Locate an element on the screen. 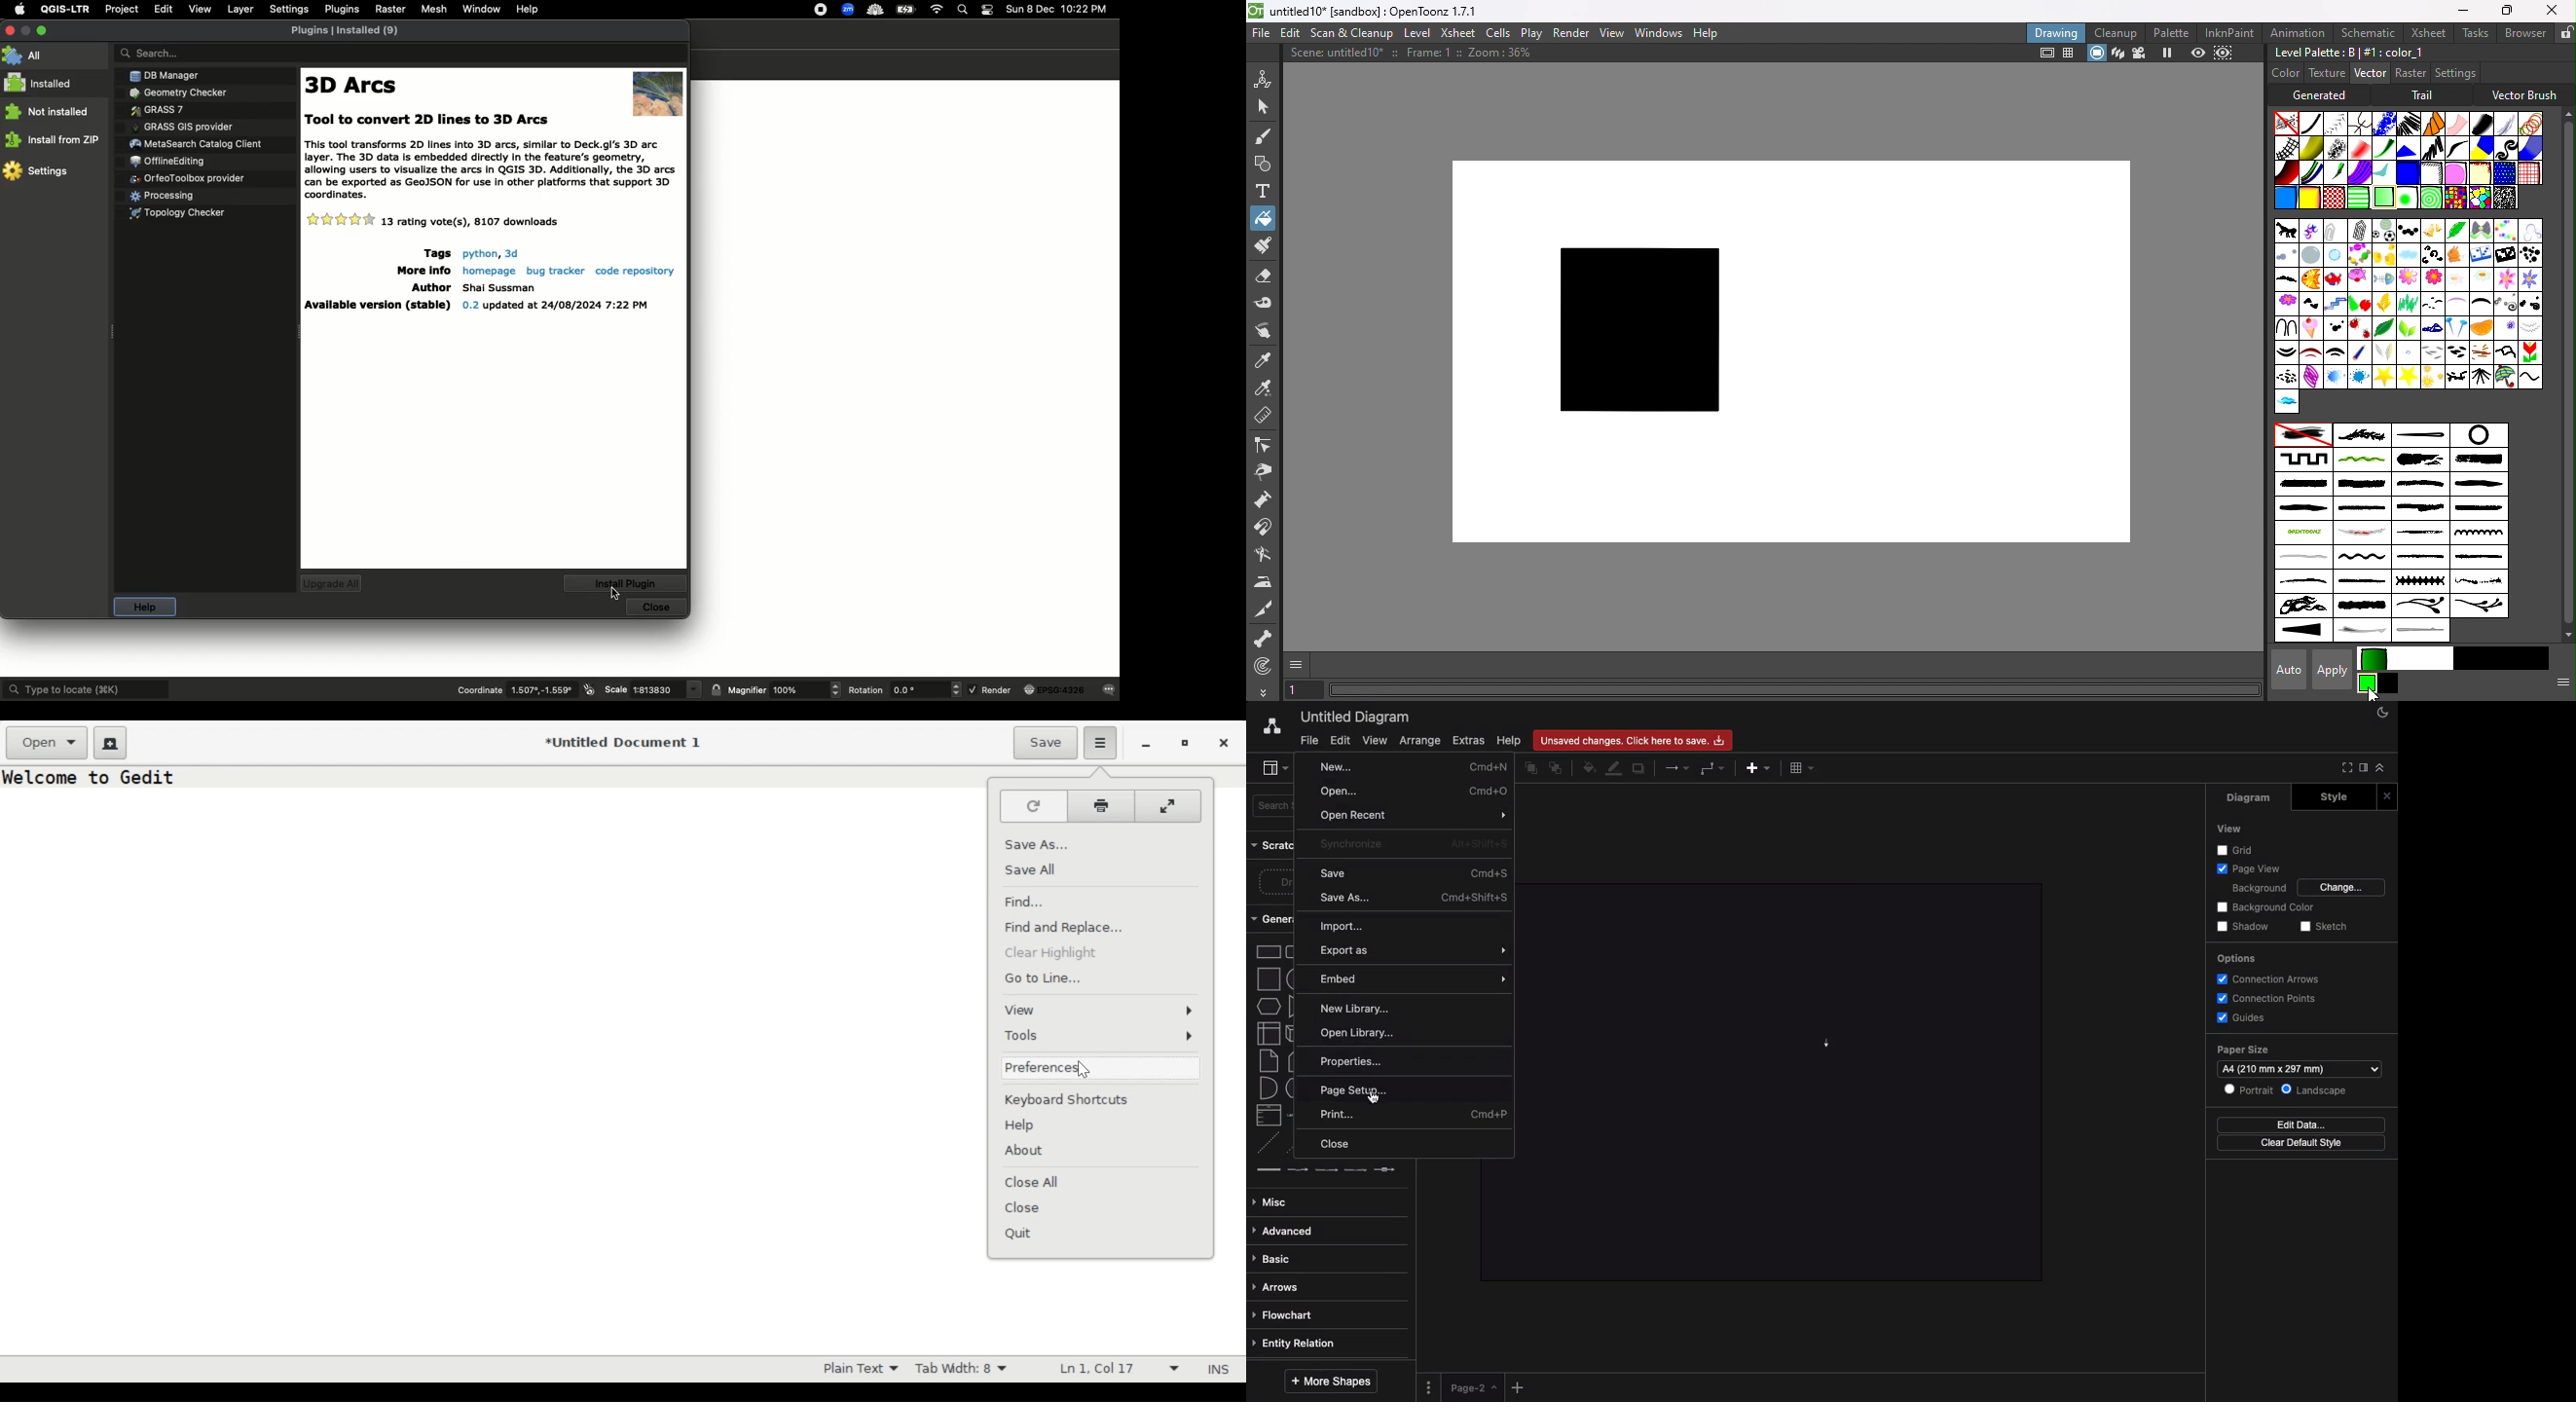 This screenshot has height=1428, width=2576. Cmd+N is located at coordinates (1487, 768).